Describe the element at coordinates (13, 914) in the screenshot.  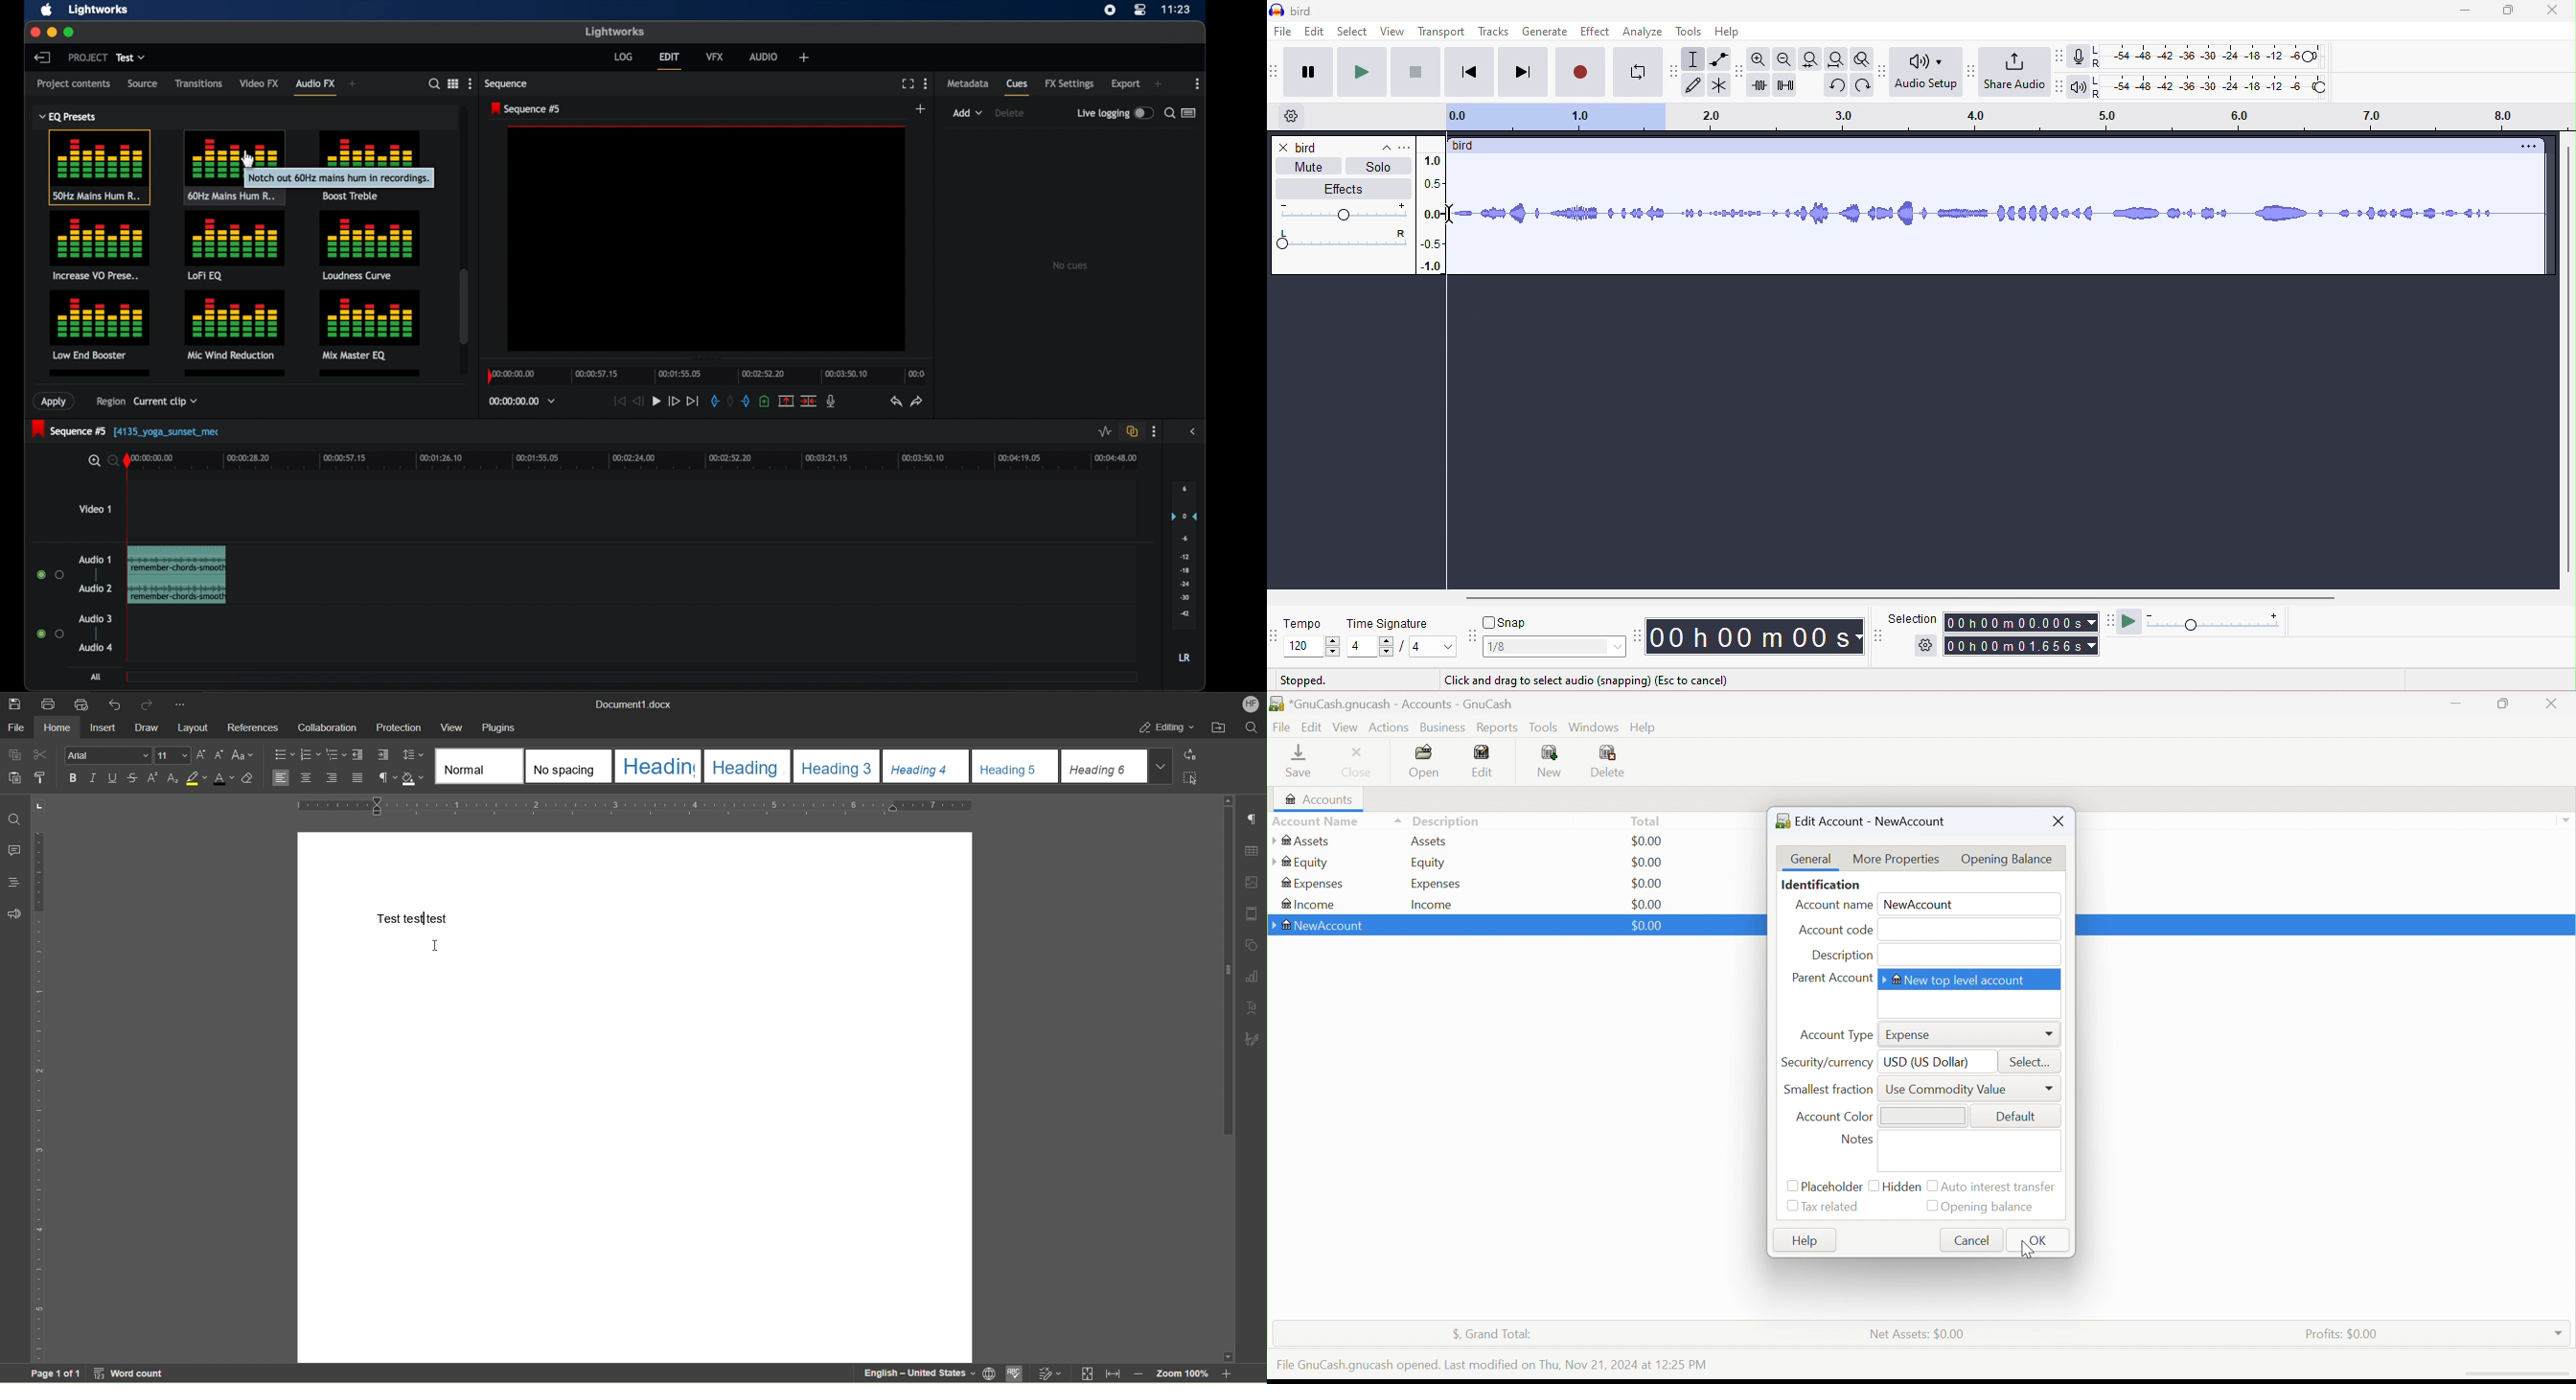
I see `Feedback and Support` at that location.